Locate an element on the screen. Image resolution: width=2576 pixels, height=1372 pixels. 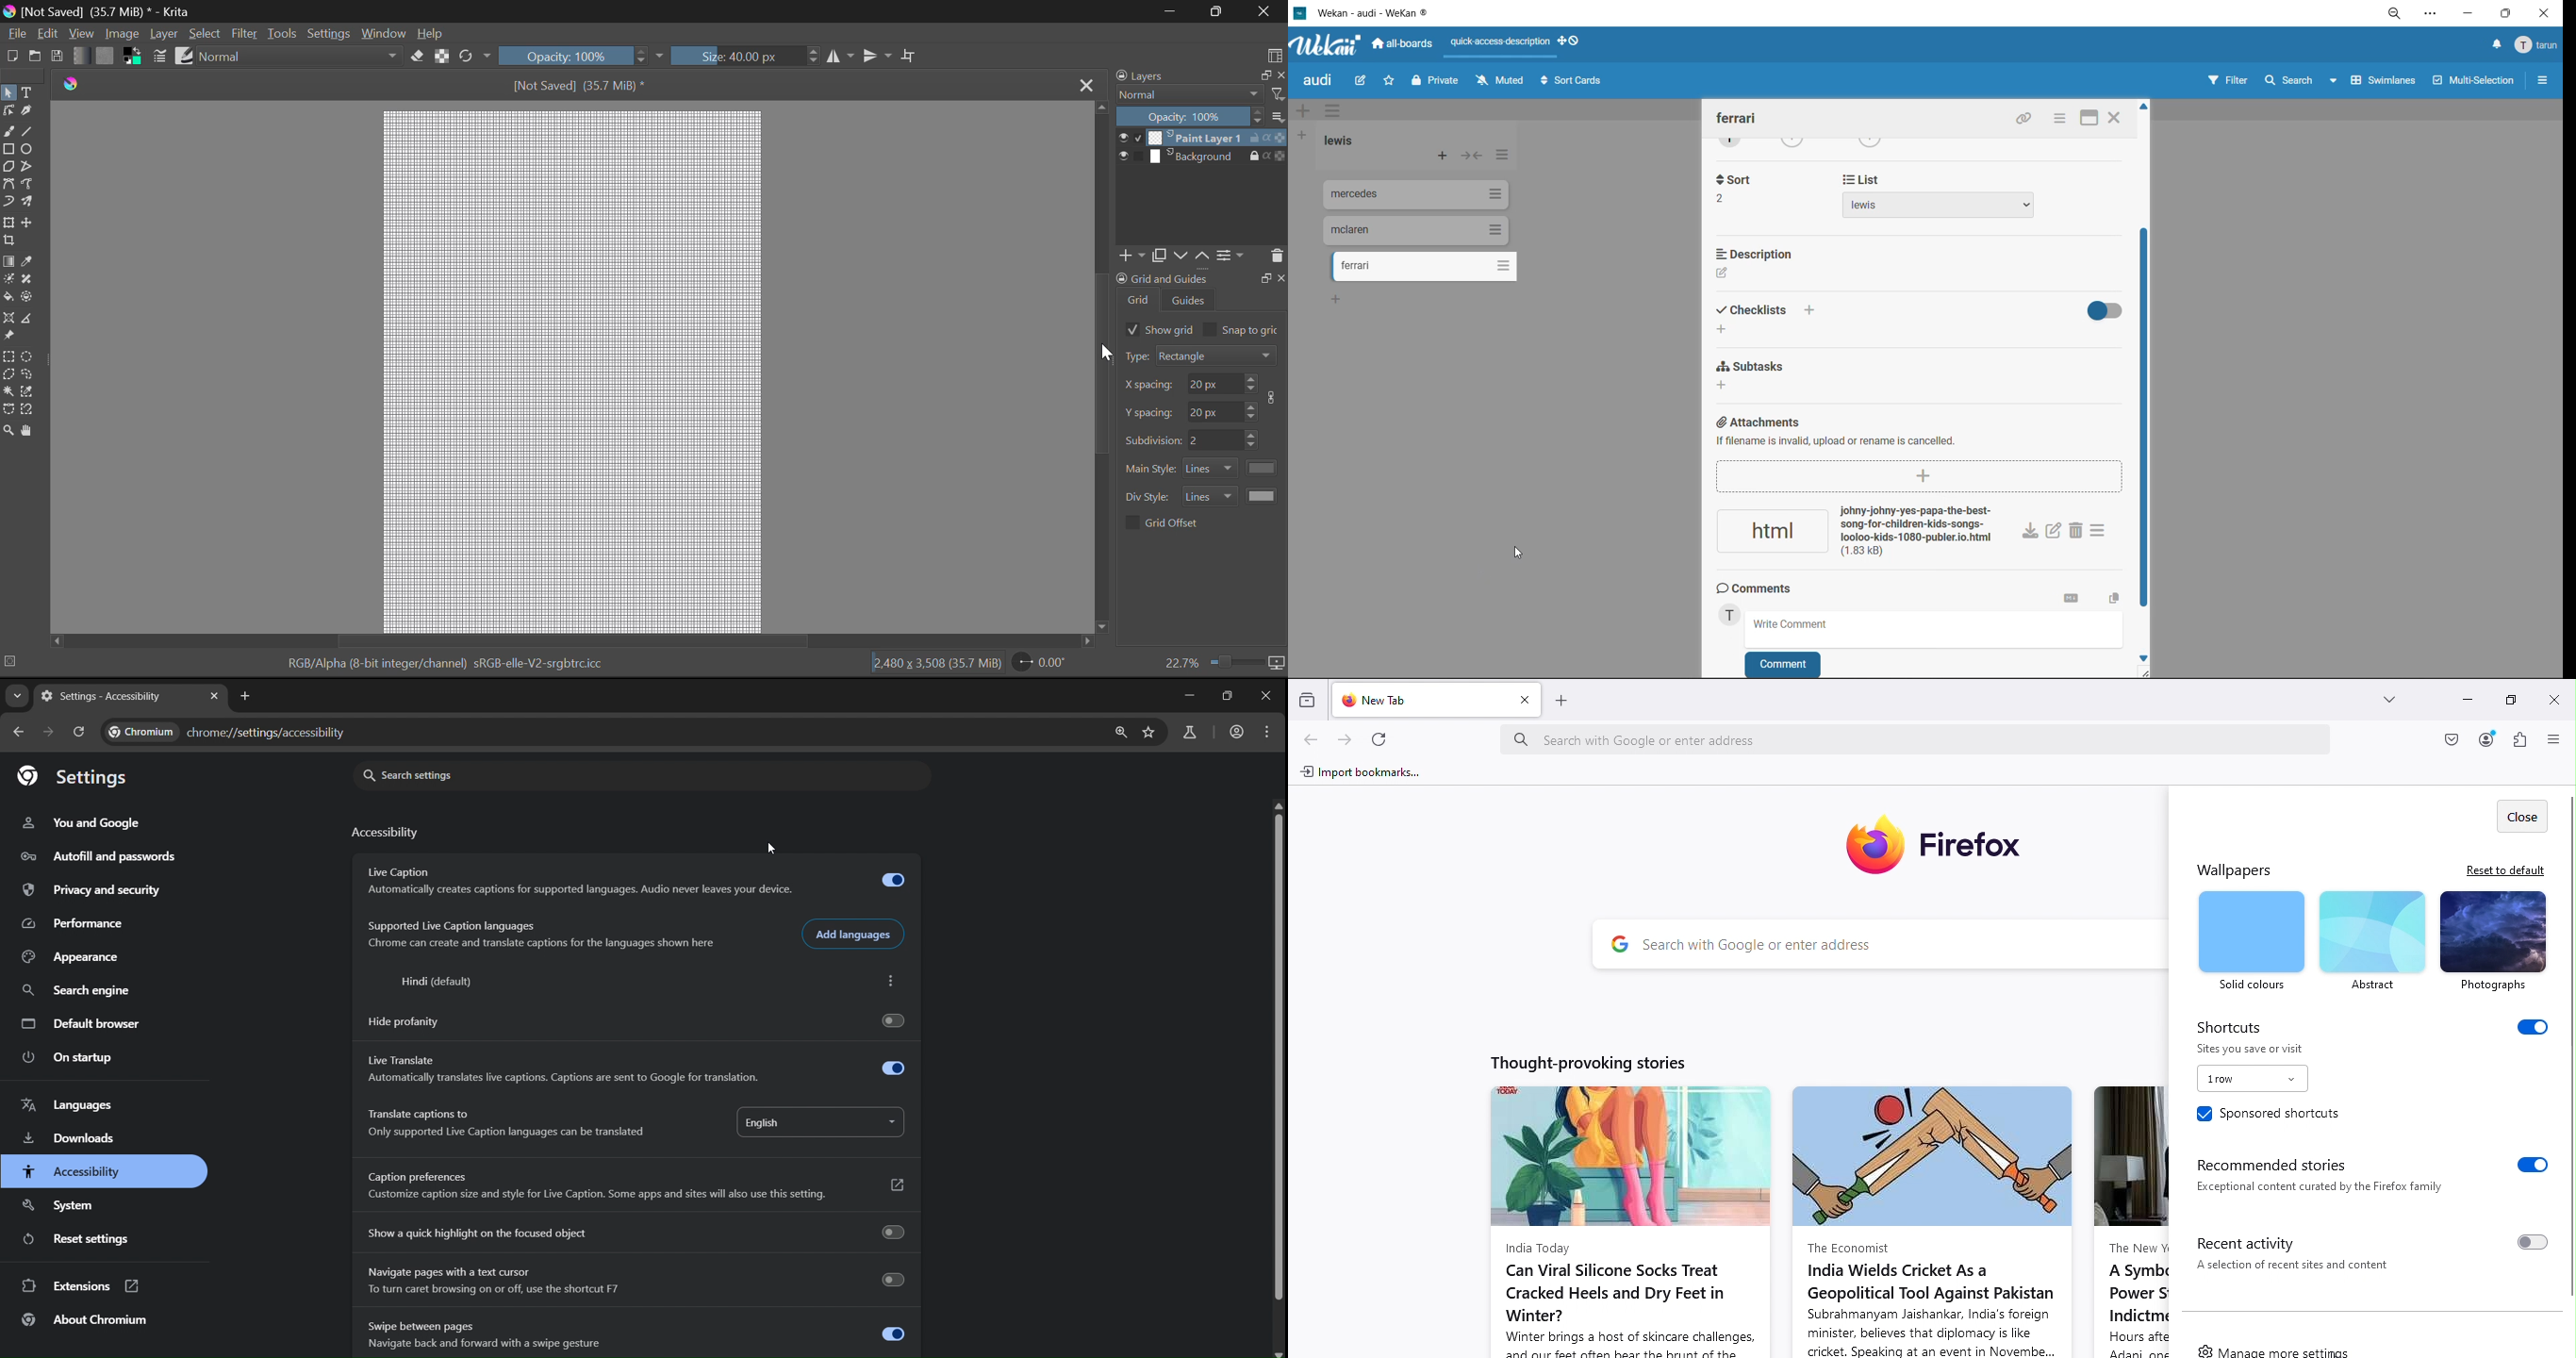
Button is located at coordinates (890, 1182).